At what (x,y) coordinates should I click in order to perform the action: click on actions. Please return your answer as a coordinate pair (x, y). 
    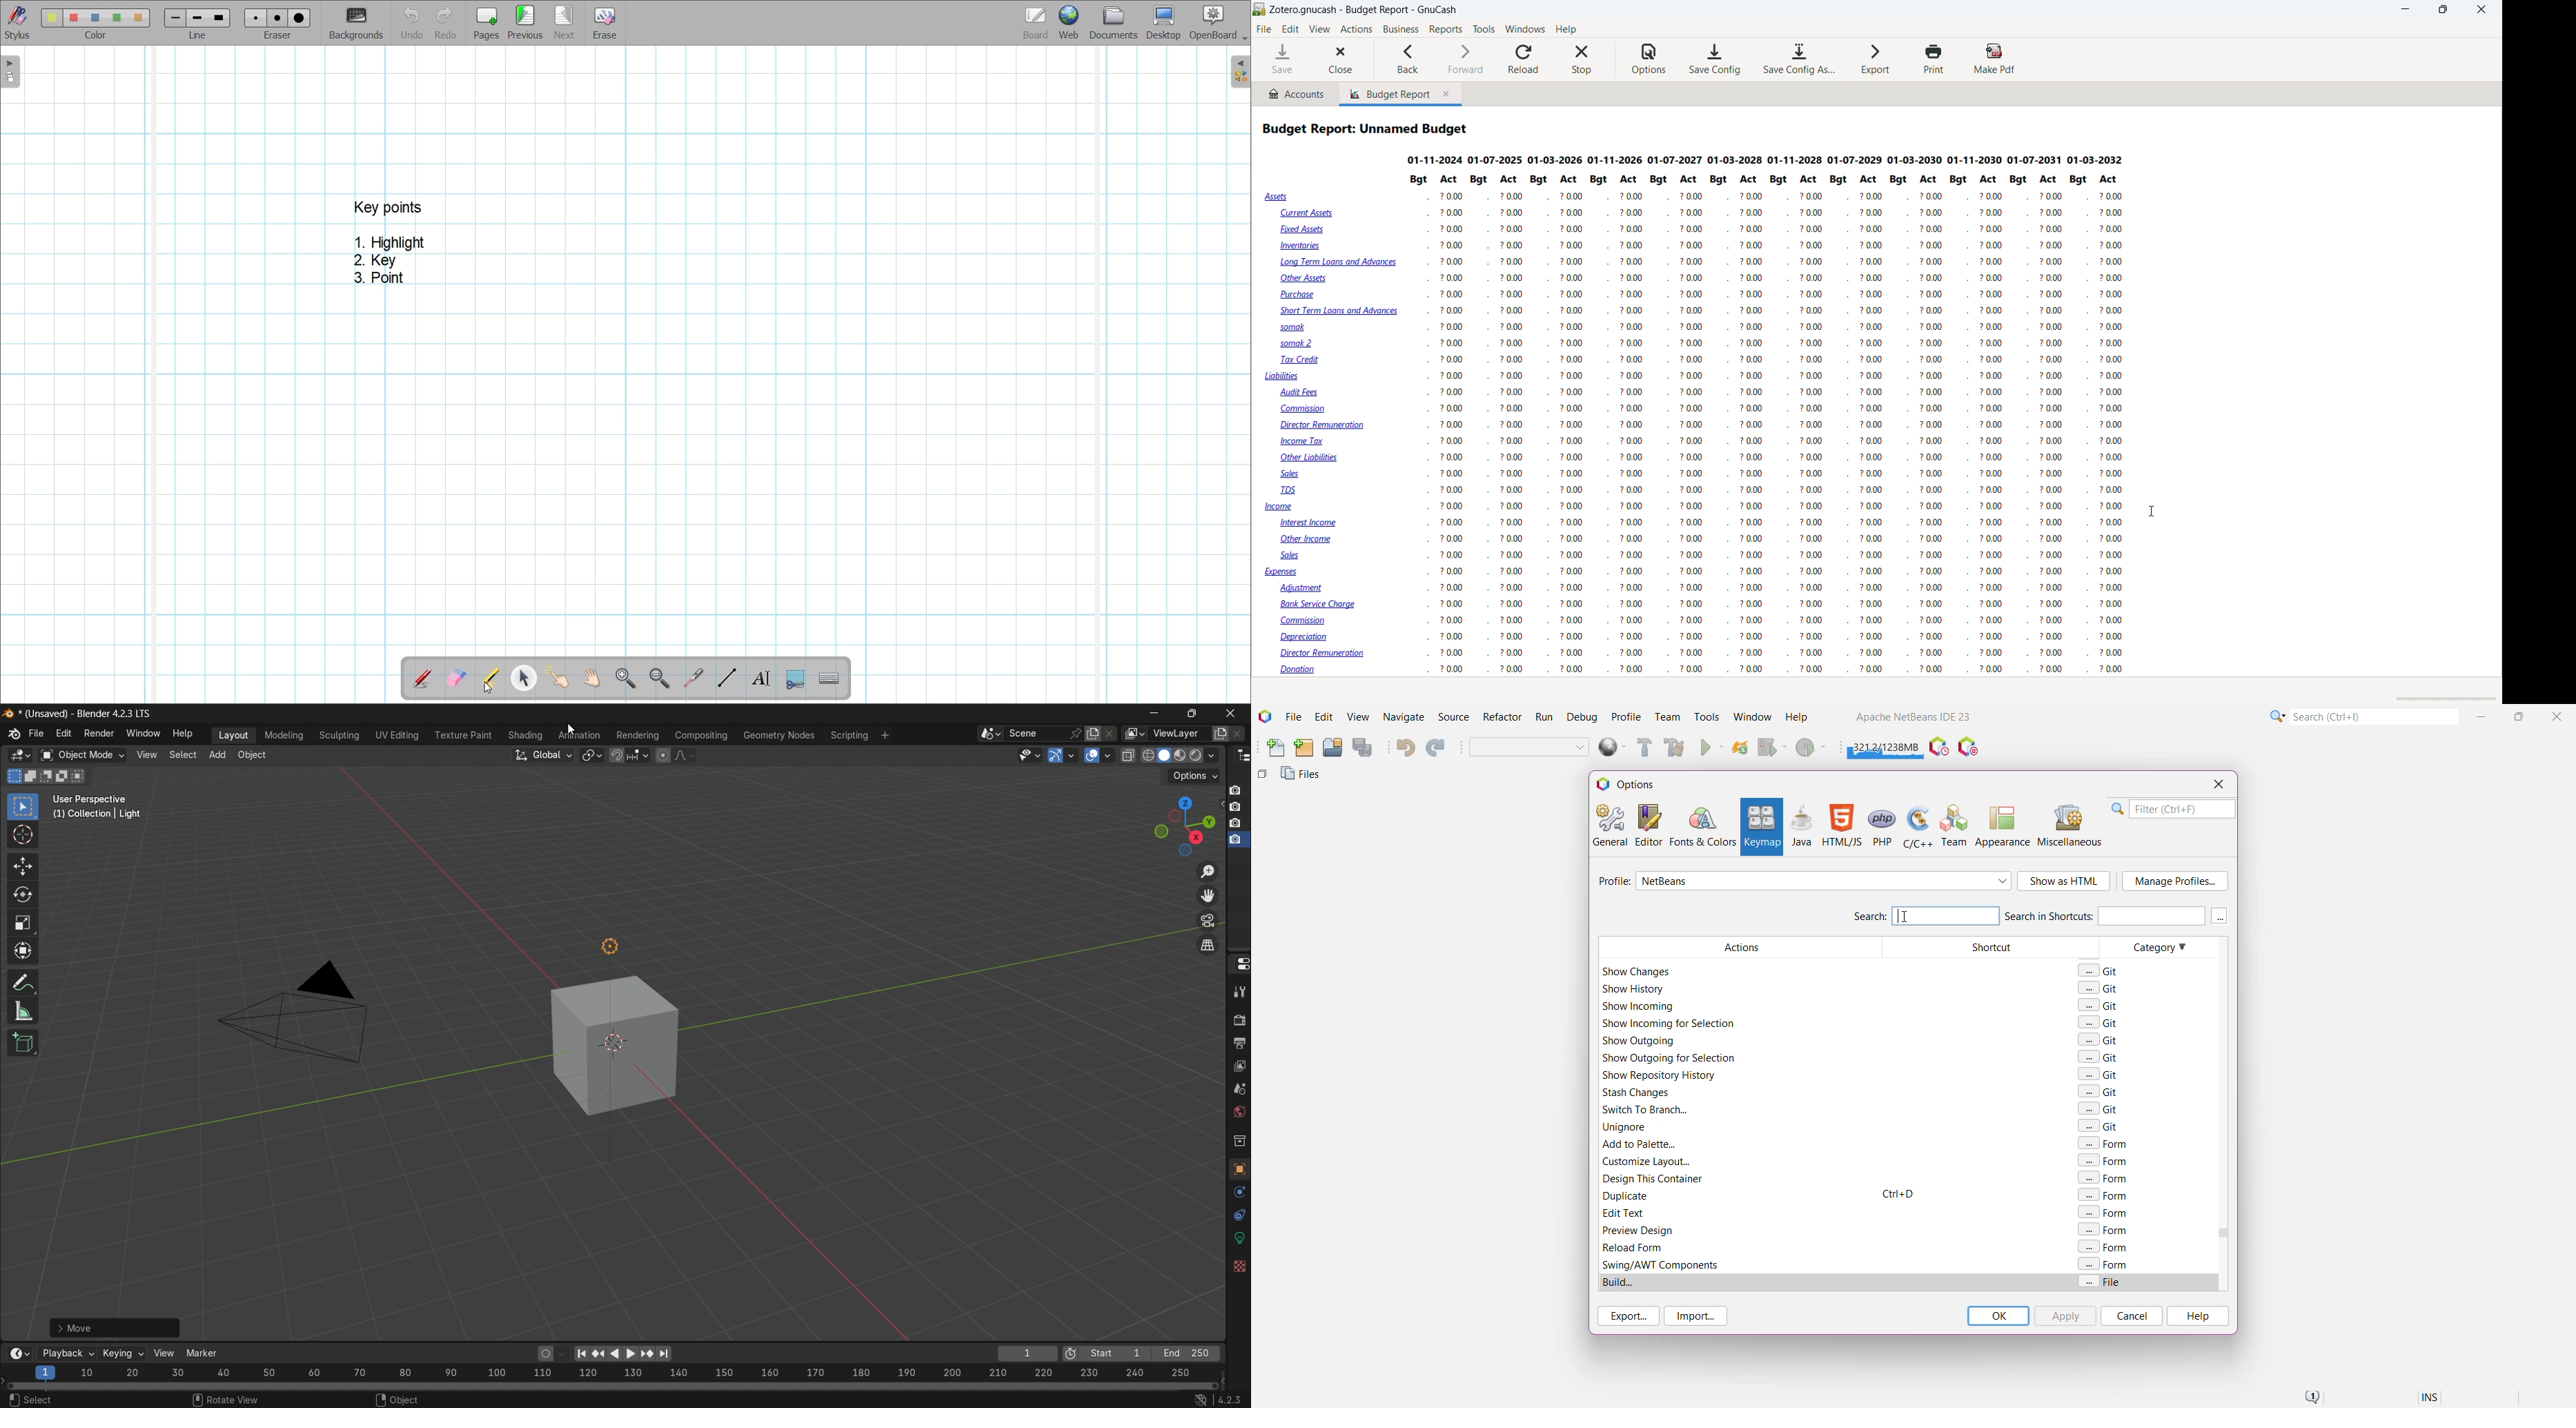
    Looking at the image, I should click on (1356, 30).